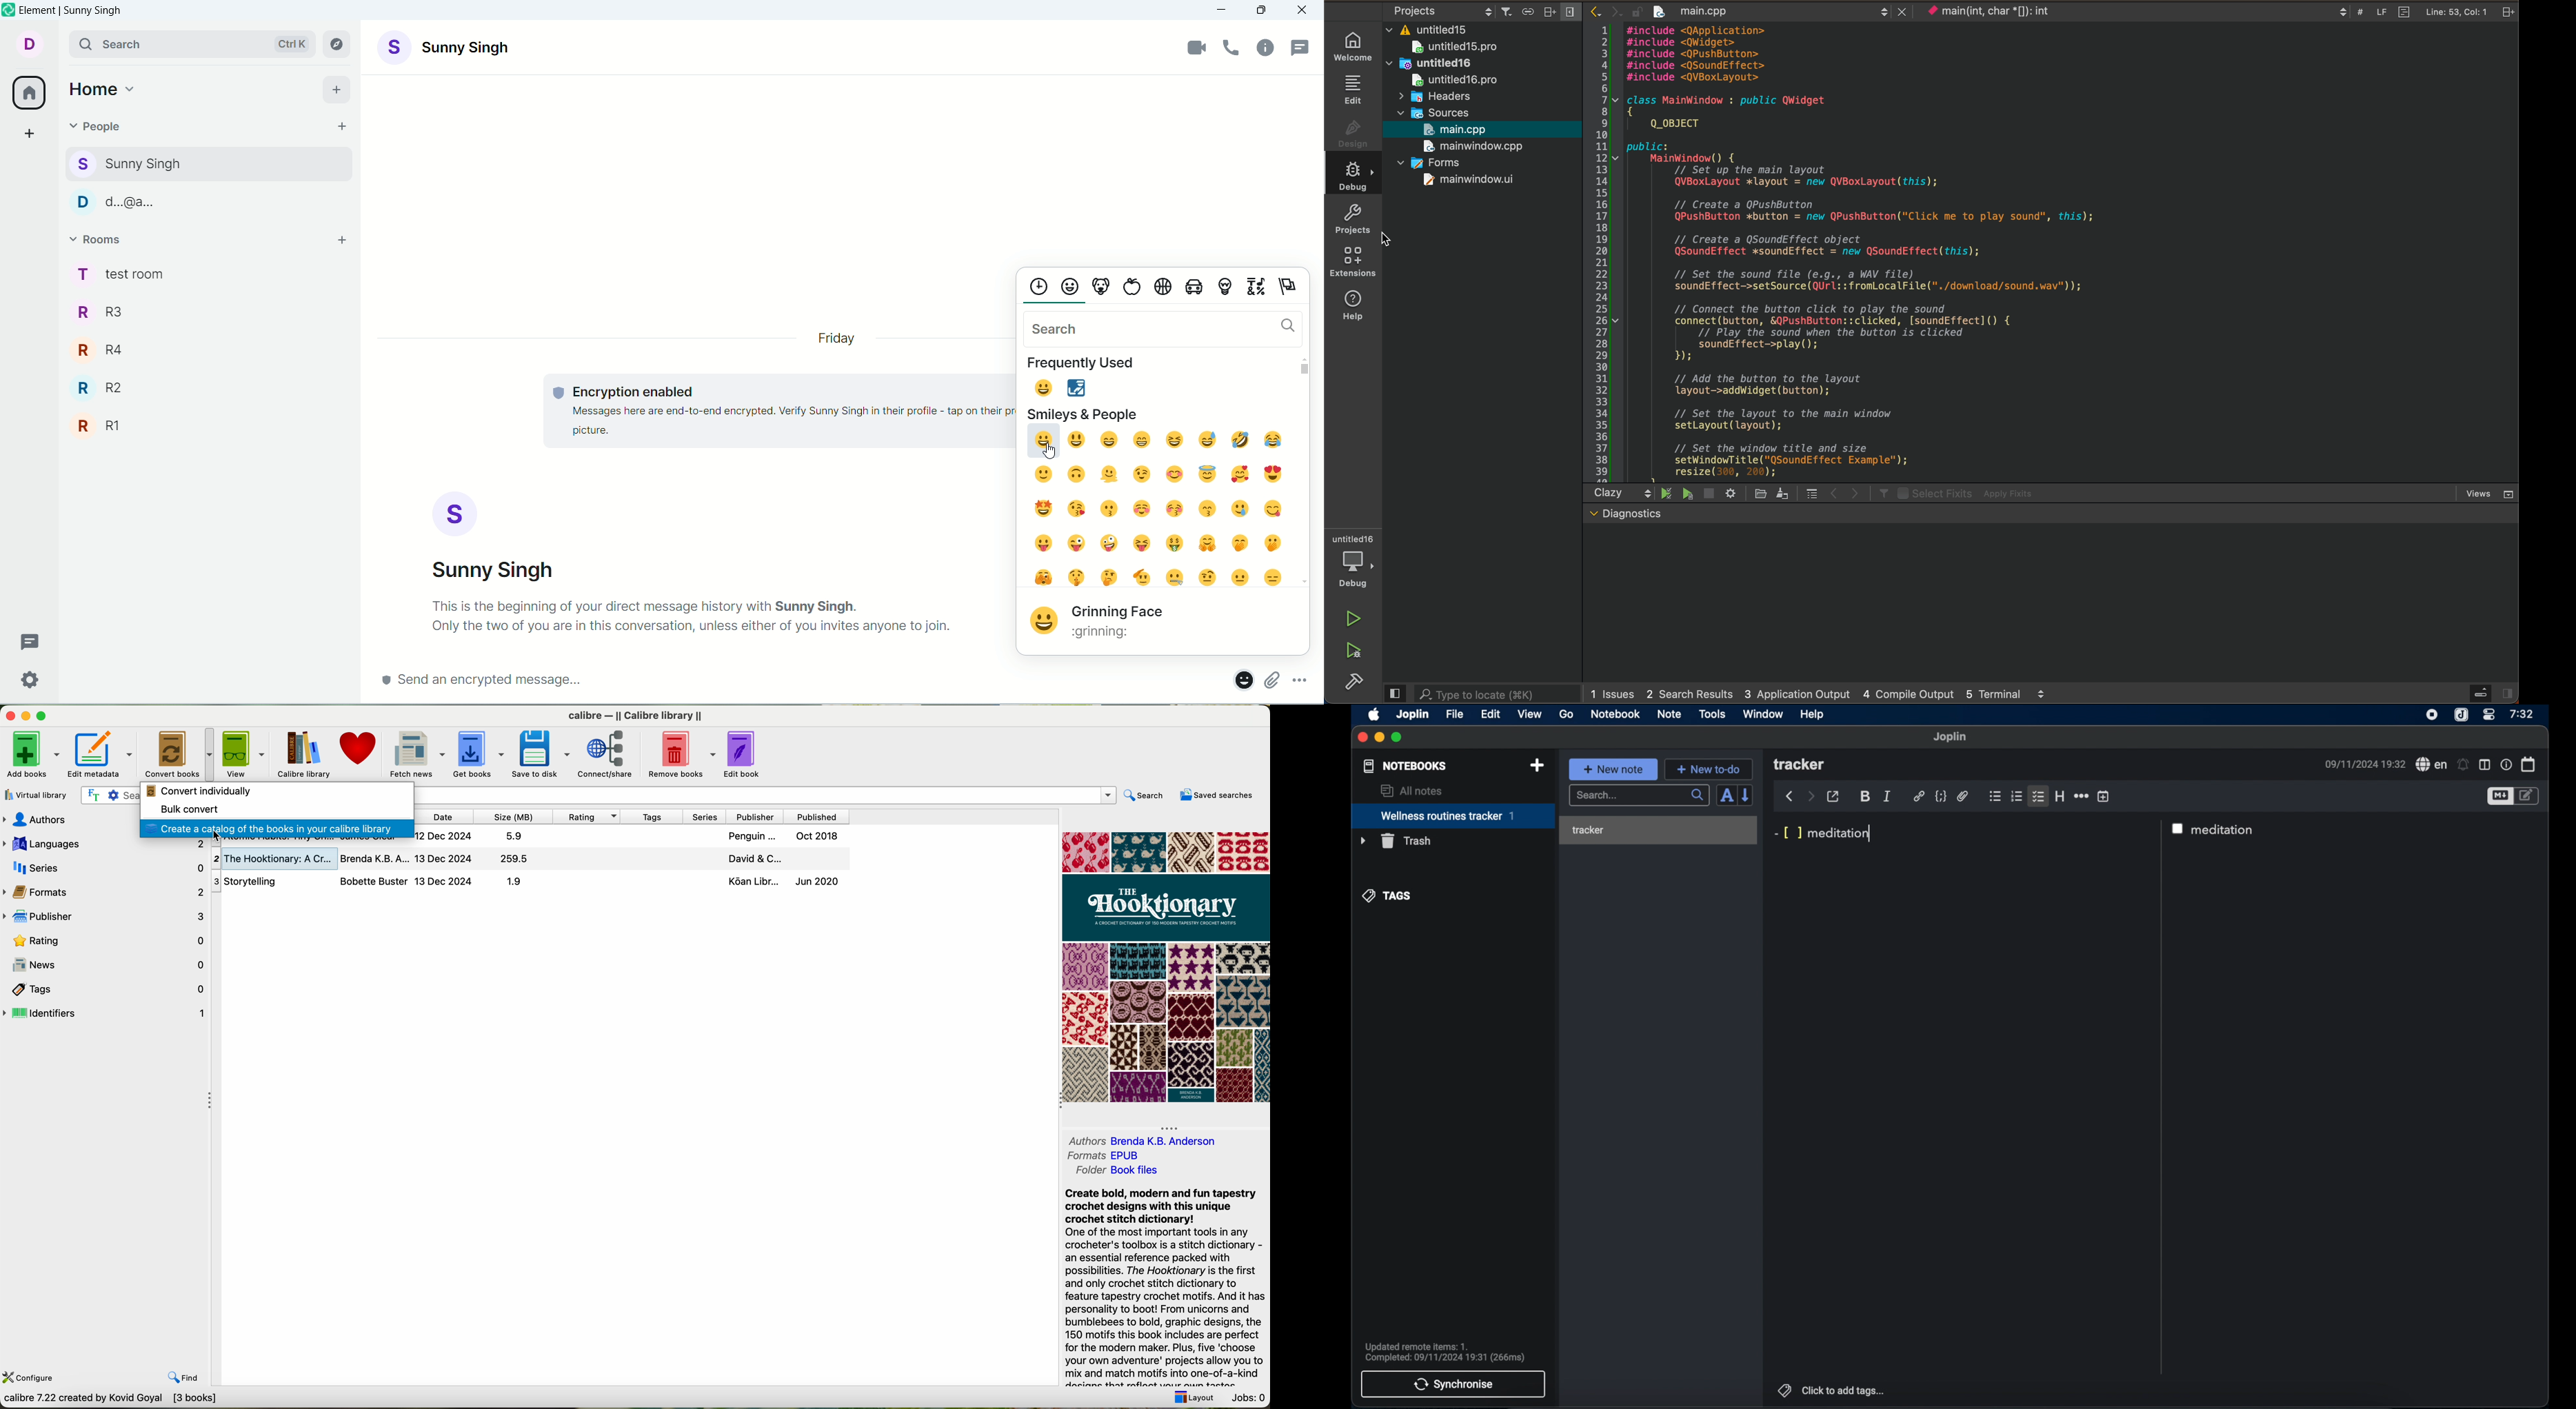 The image size is (2576, 1428). What do you see at coordinates (2104, 796) in the screenshot?
I see `insert time` at bounding box center [2104, 796].